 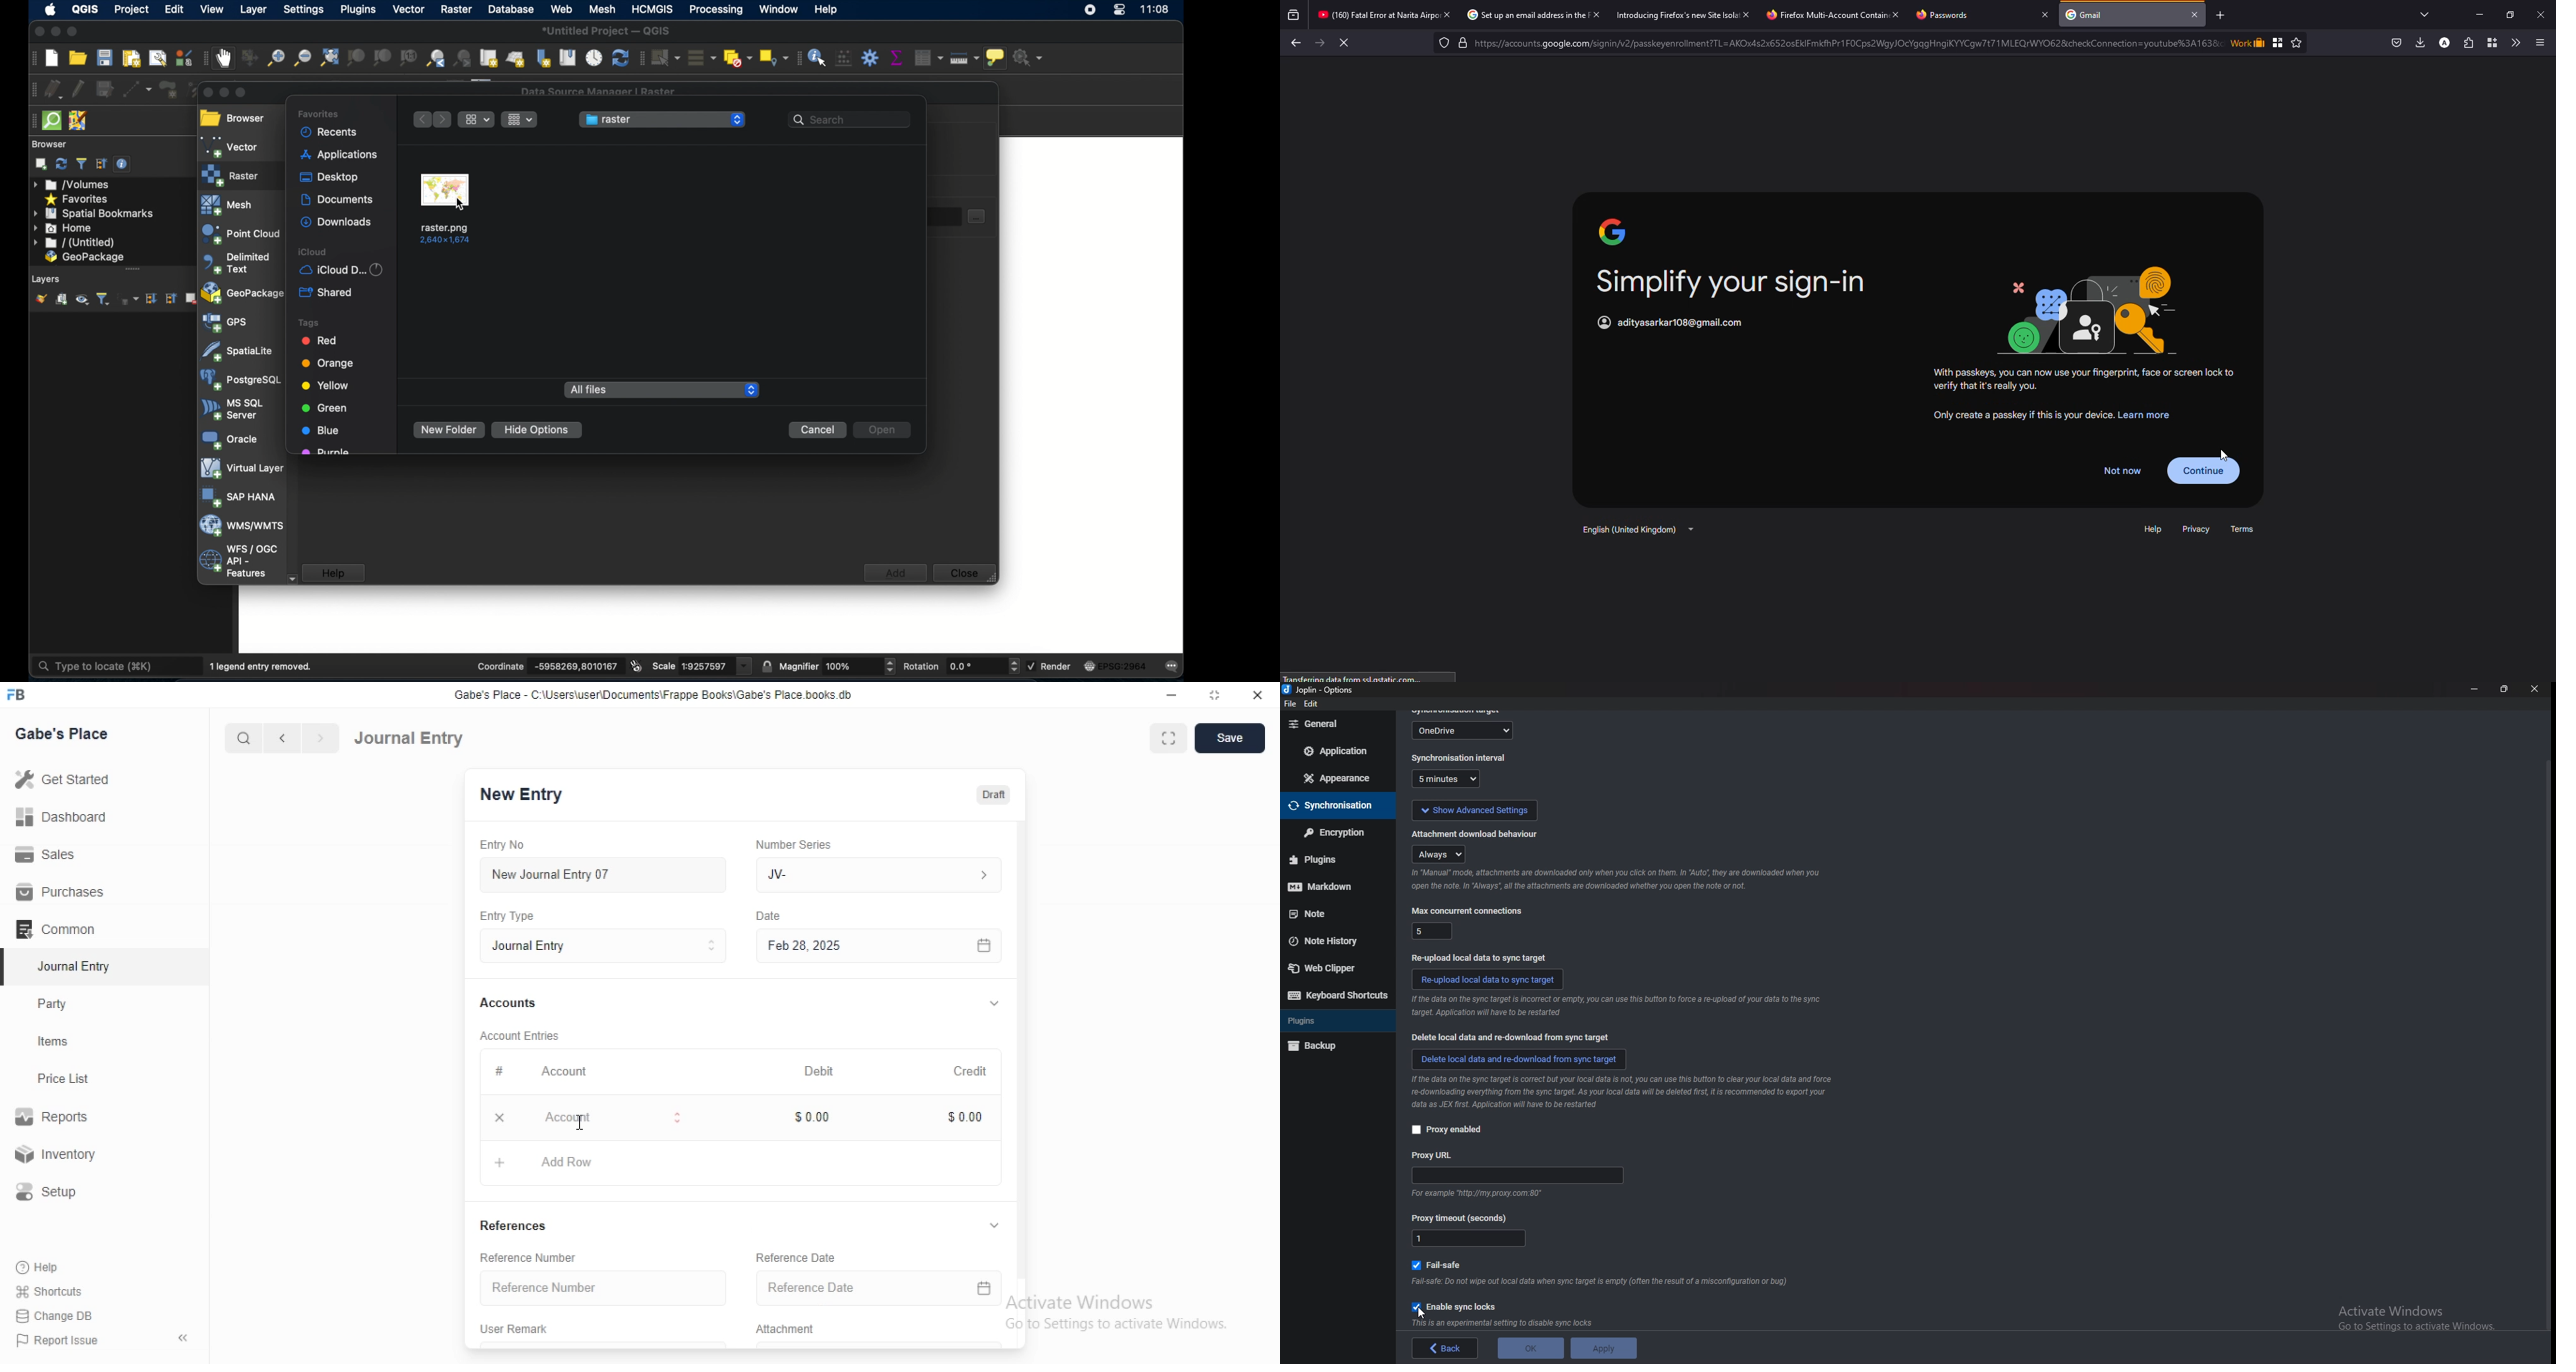 What do you see at coordinates (340, 153) in the screenshot?
I see `application` at bounding box center [340, 153].